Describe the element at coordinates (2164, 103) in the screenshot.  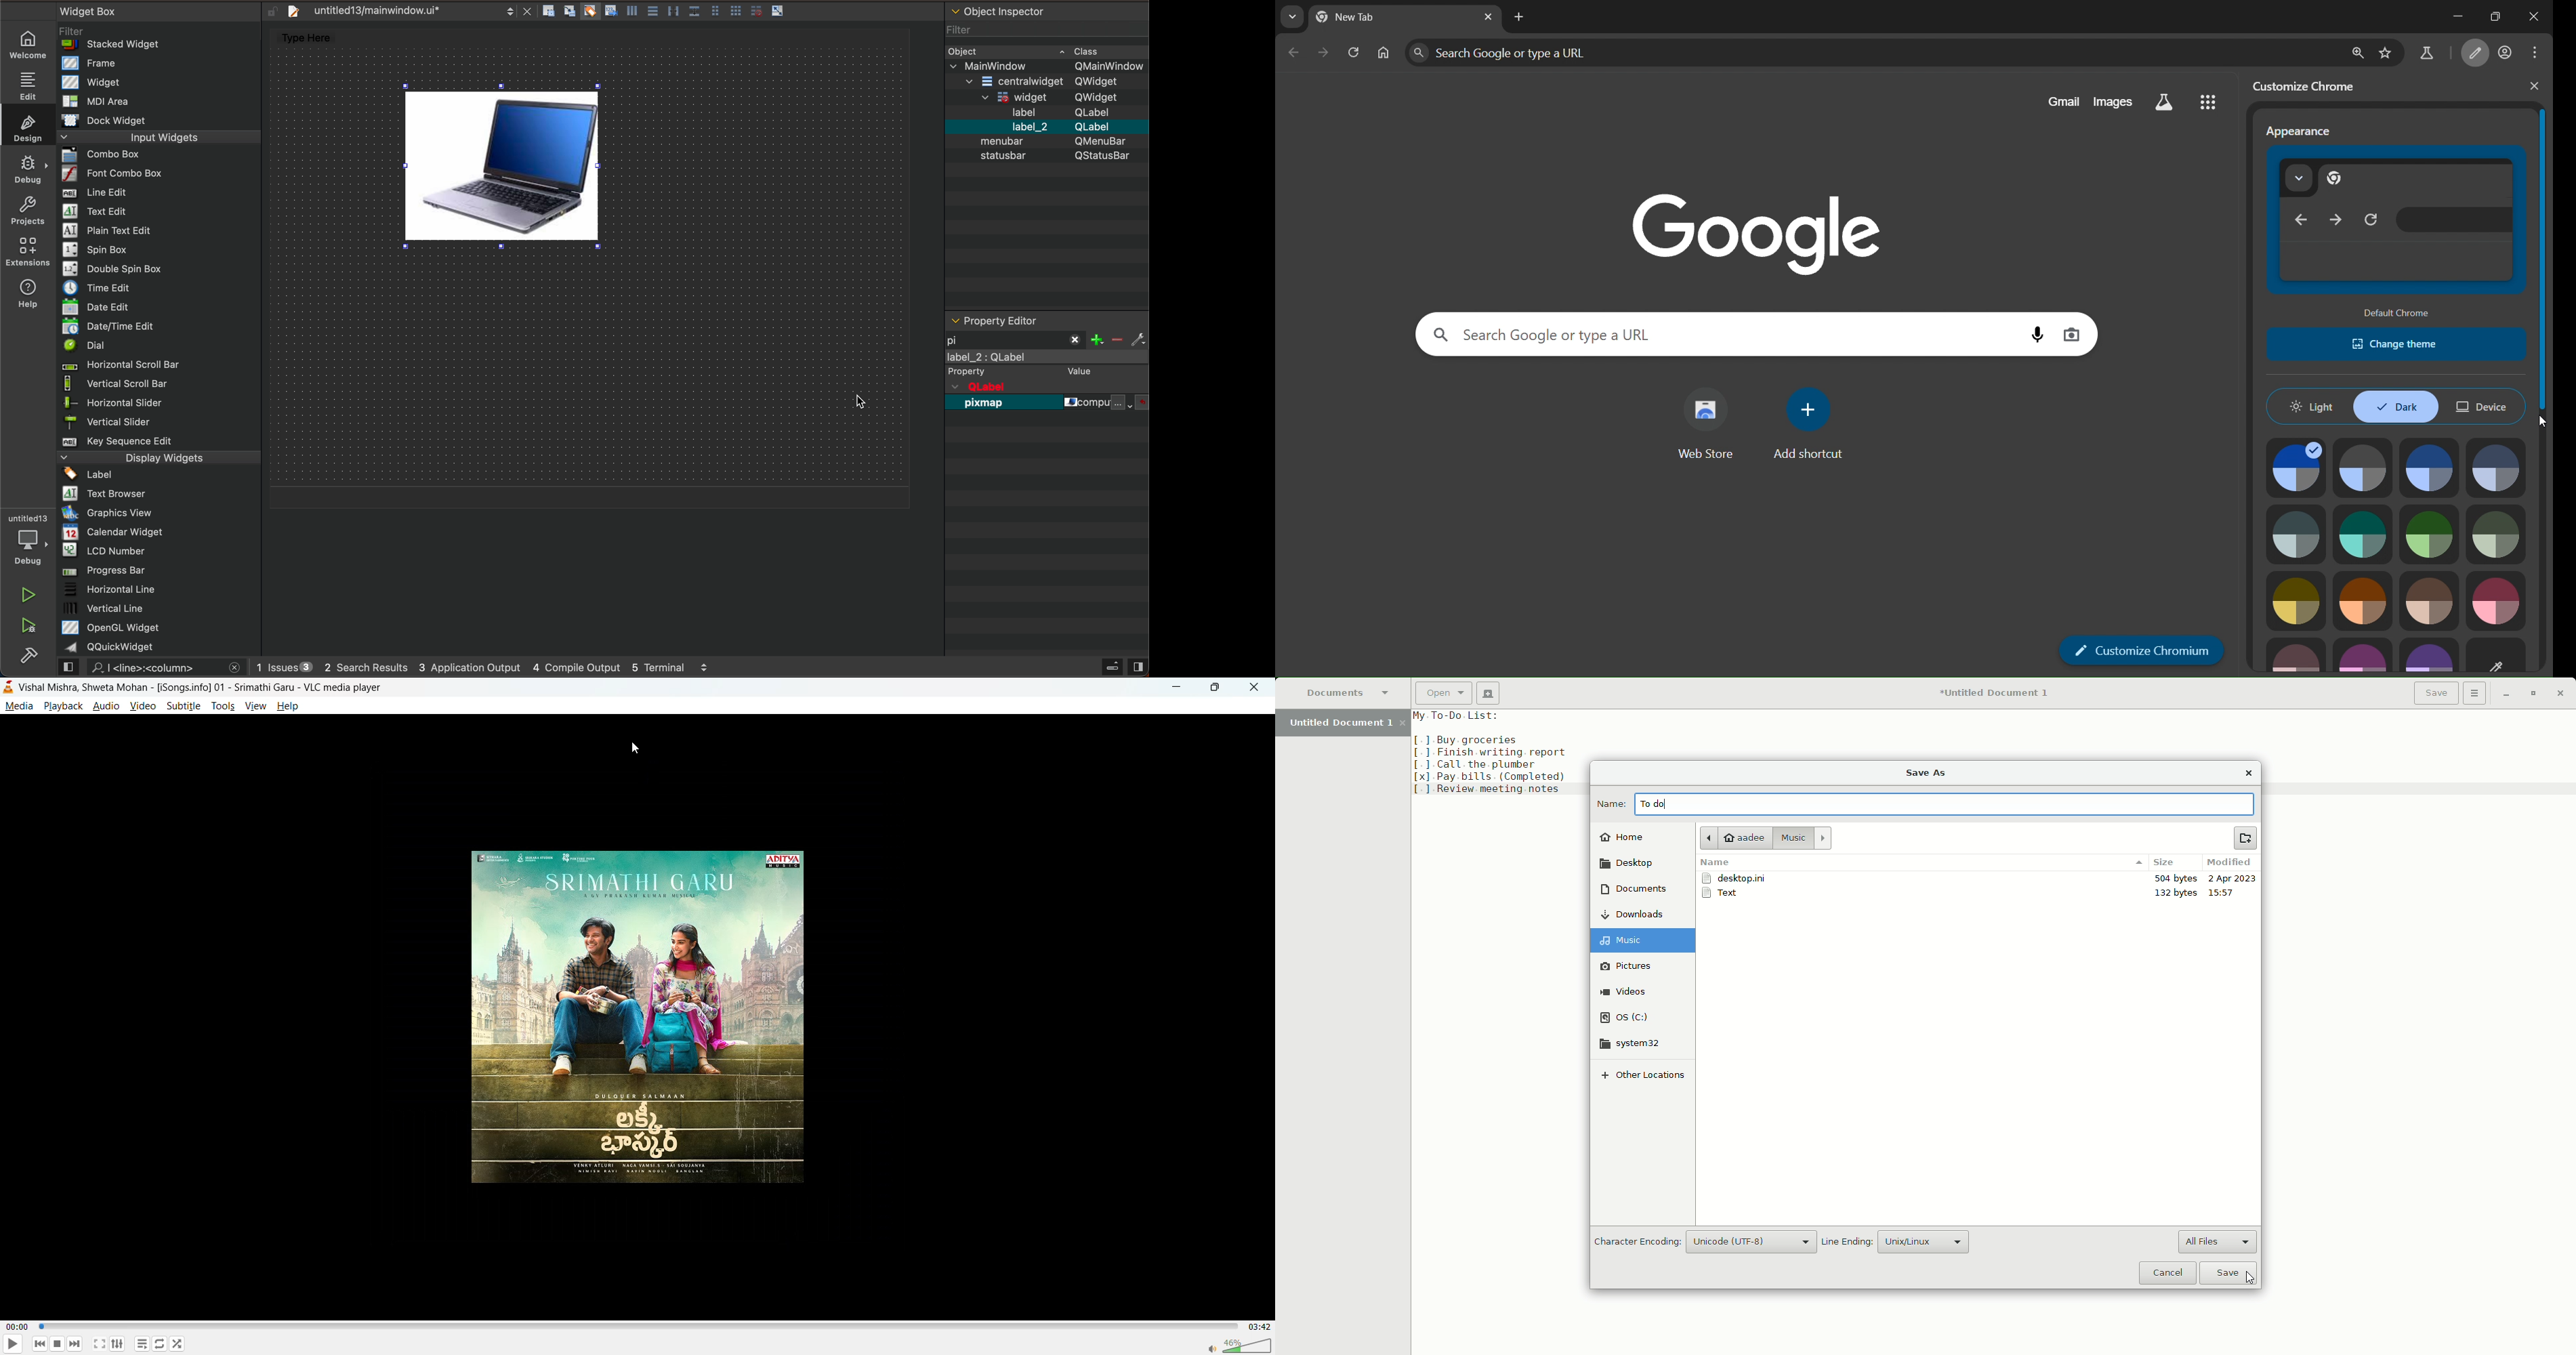
I see `search labs` at that location.